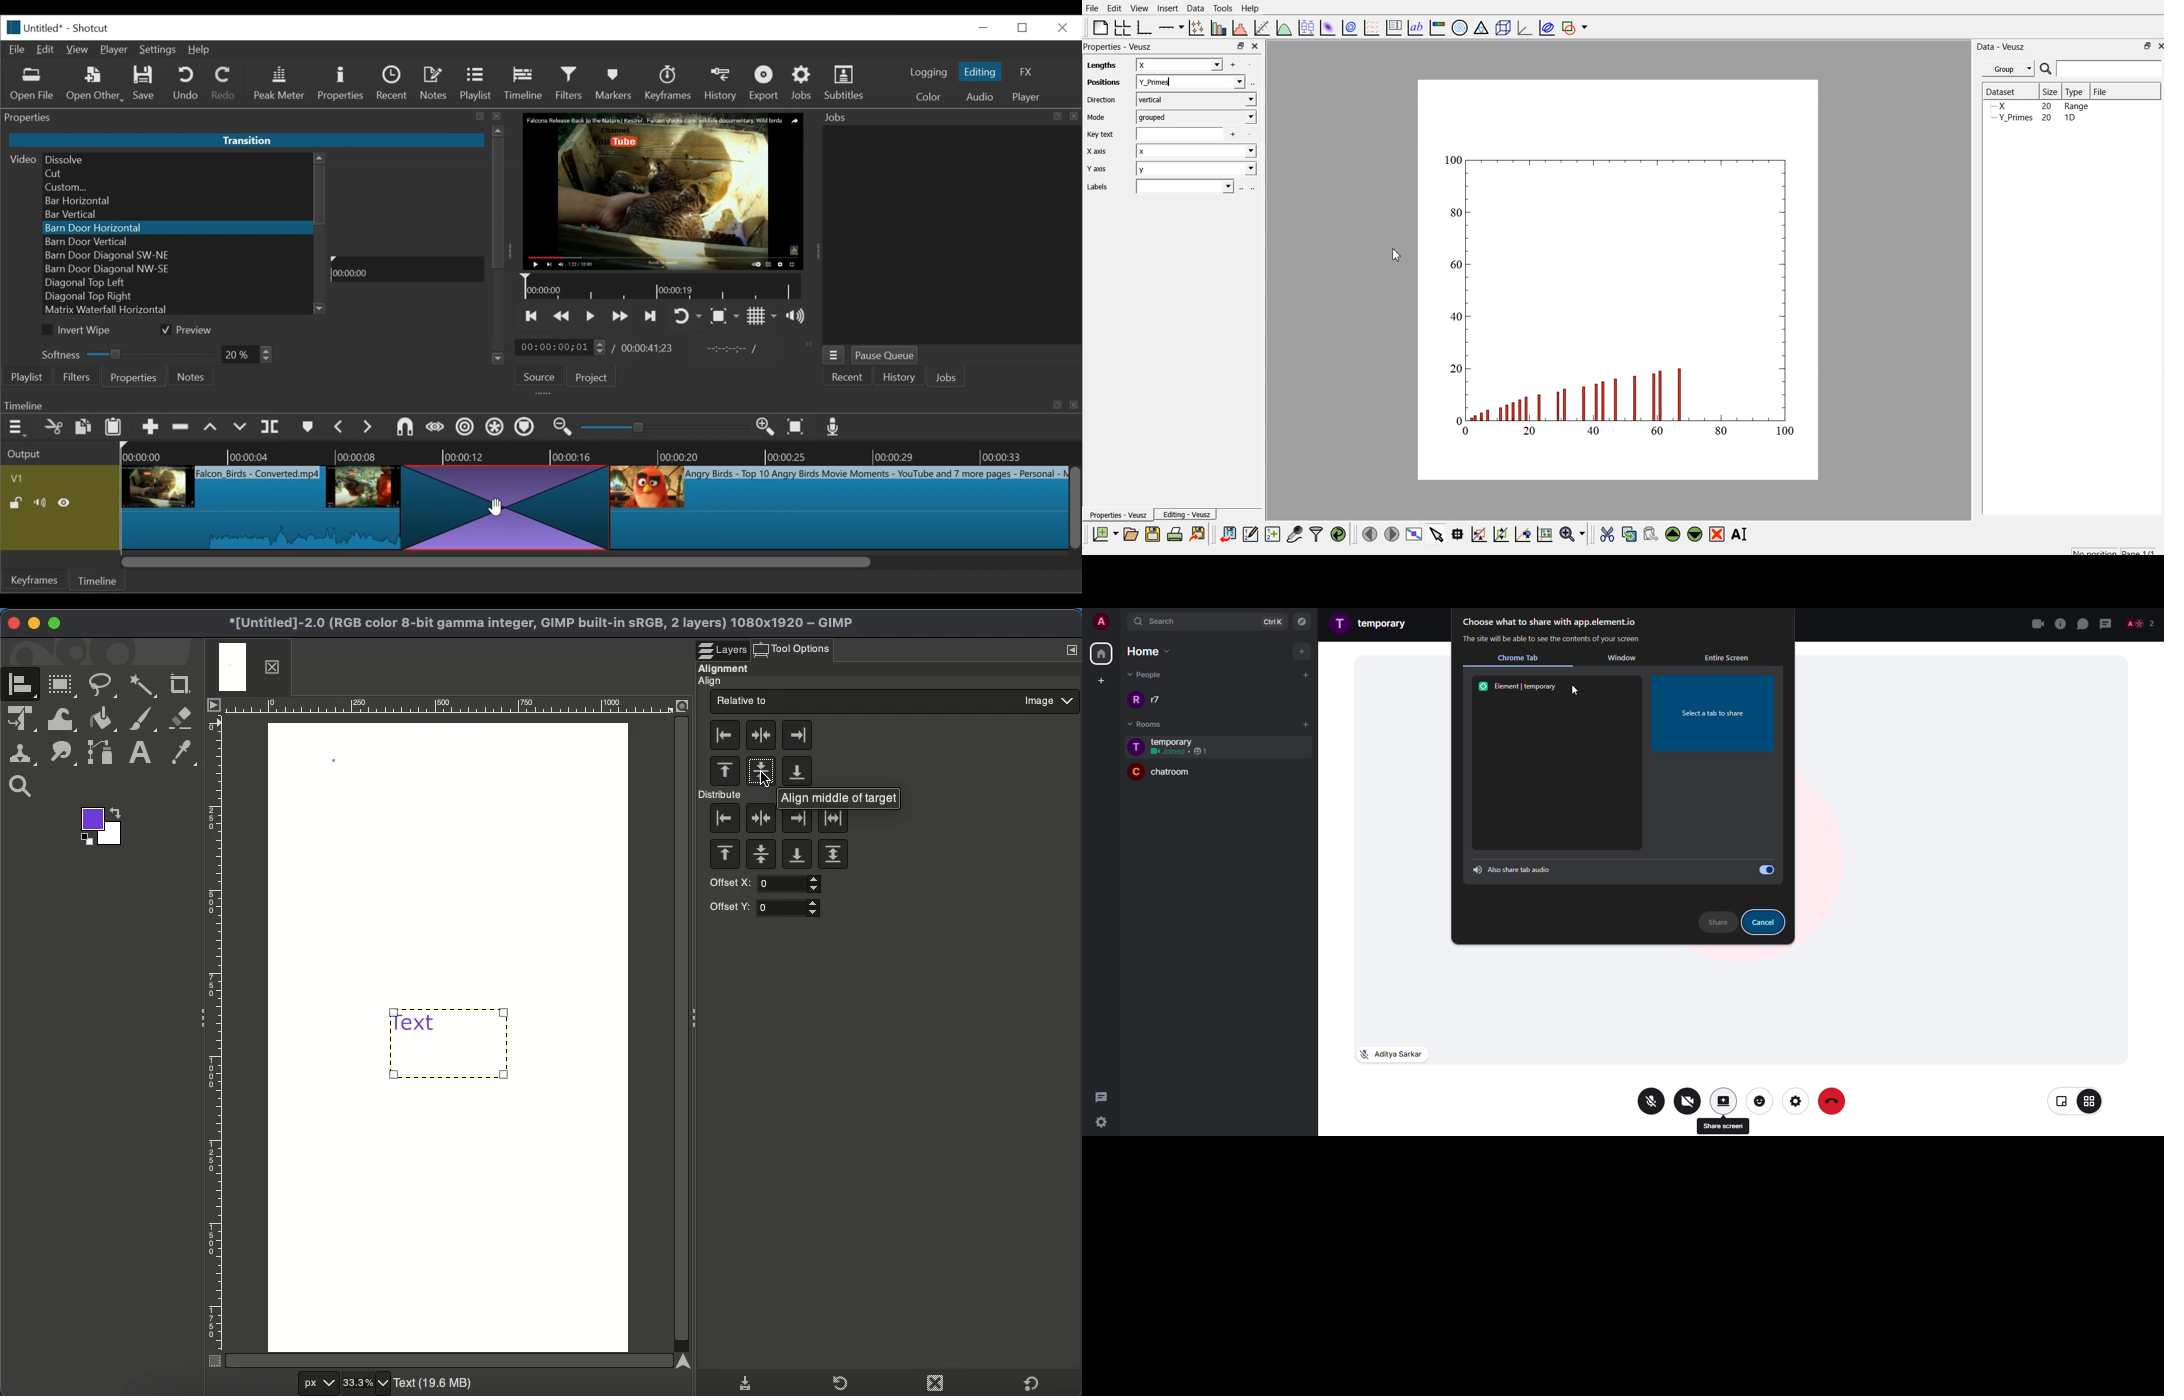  I want to click on Offset Y:, so click(766, 908).